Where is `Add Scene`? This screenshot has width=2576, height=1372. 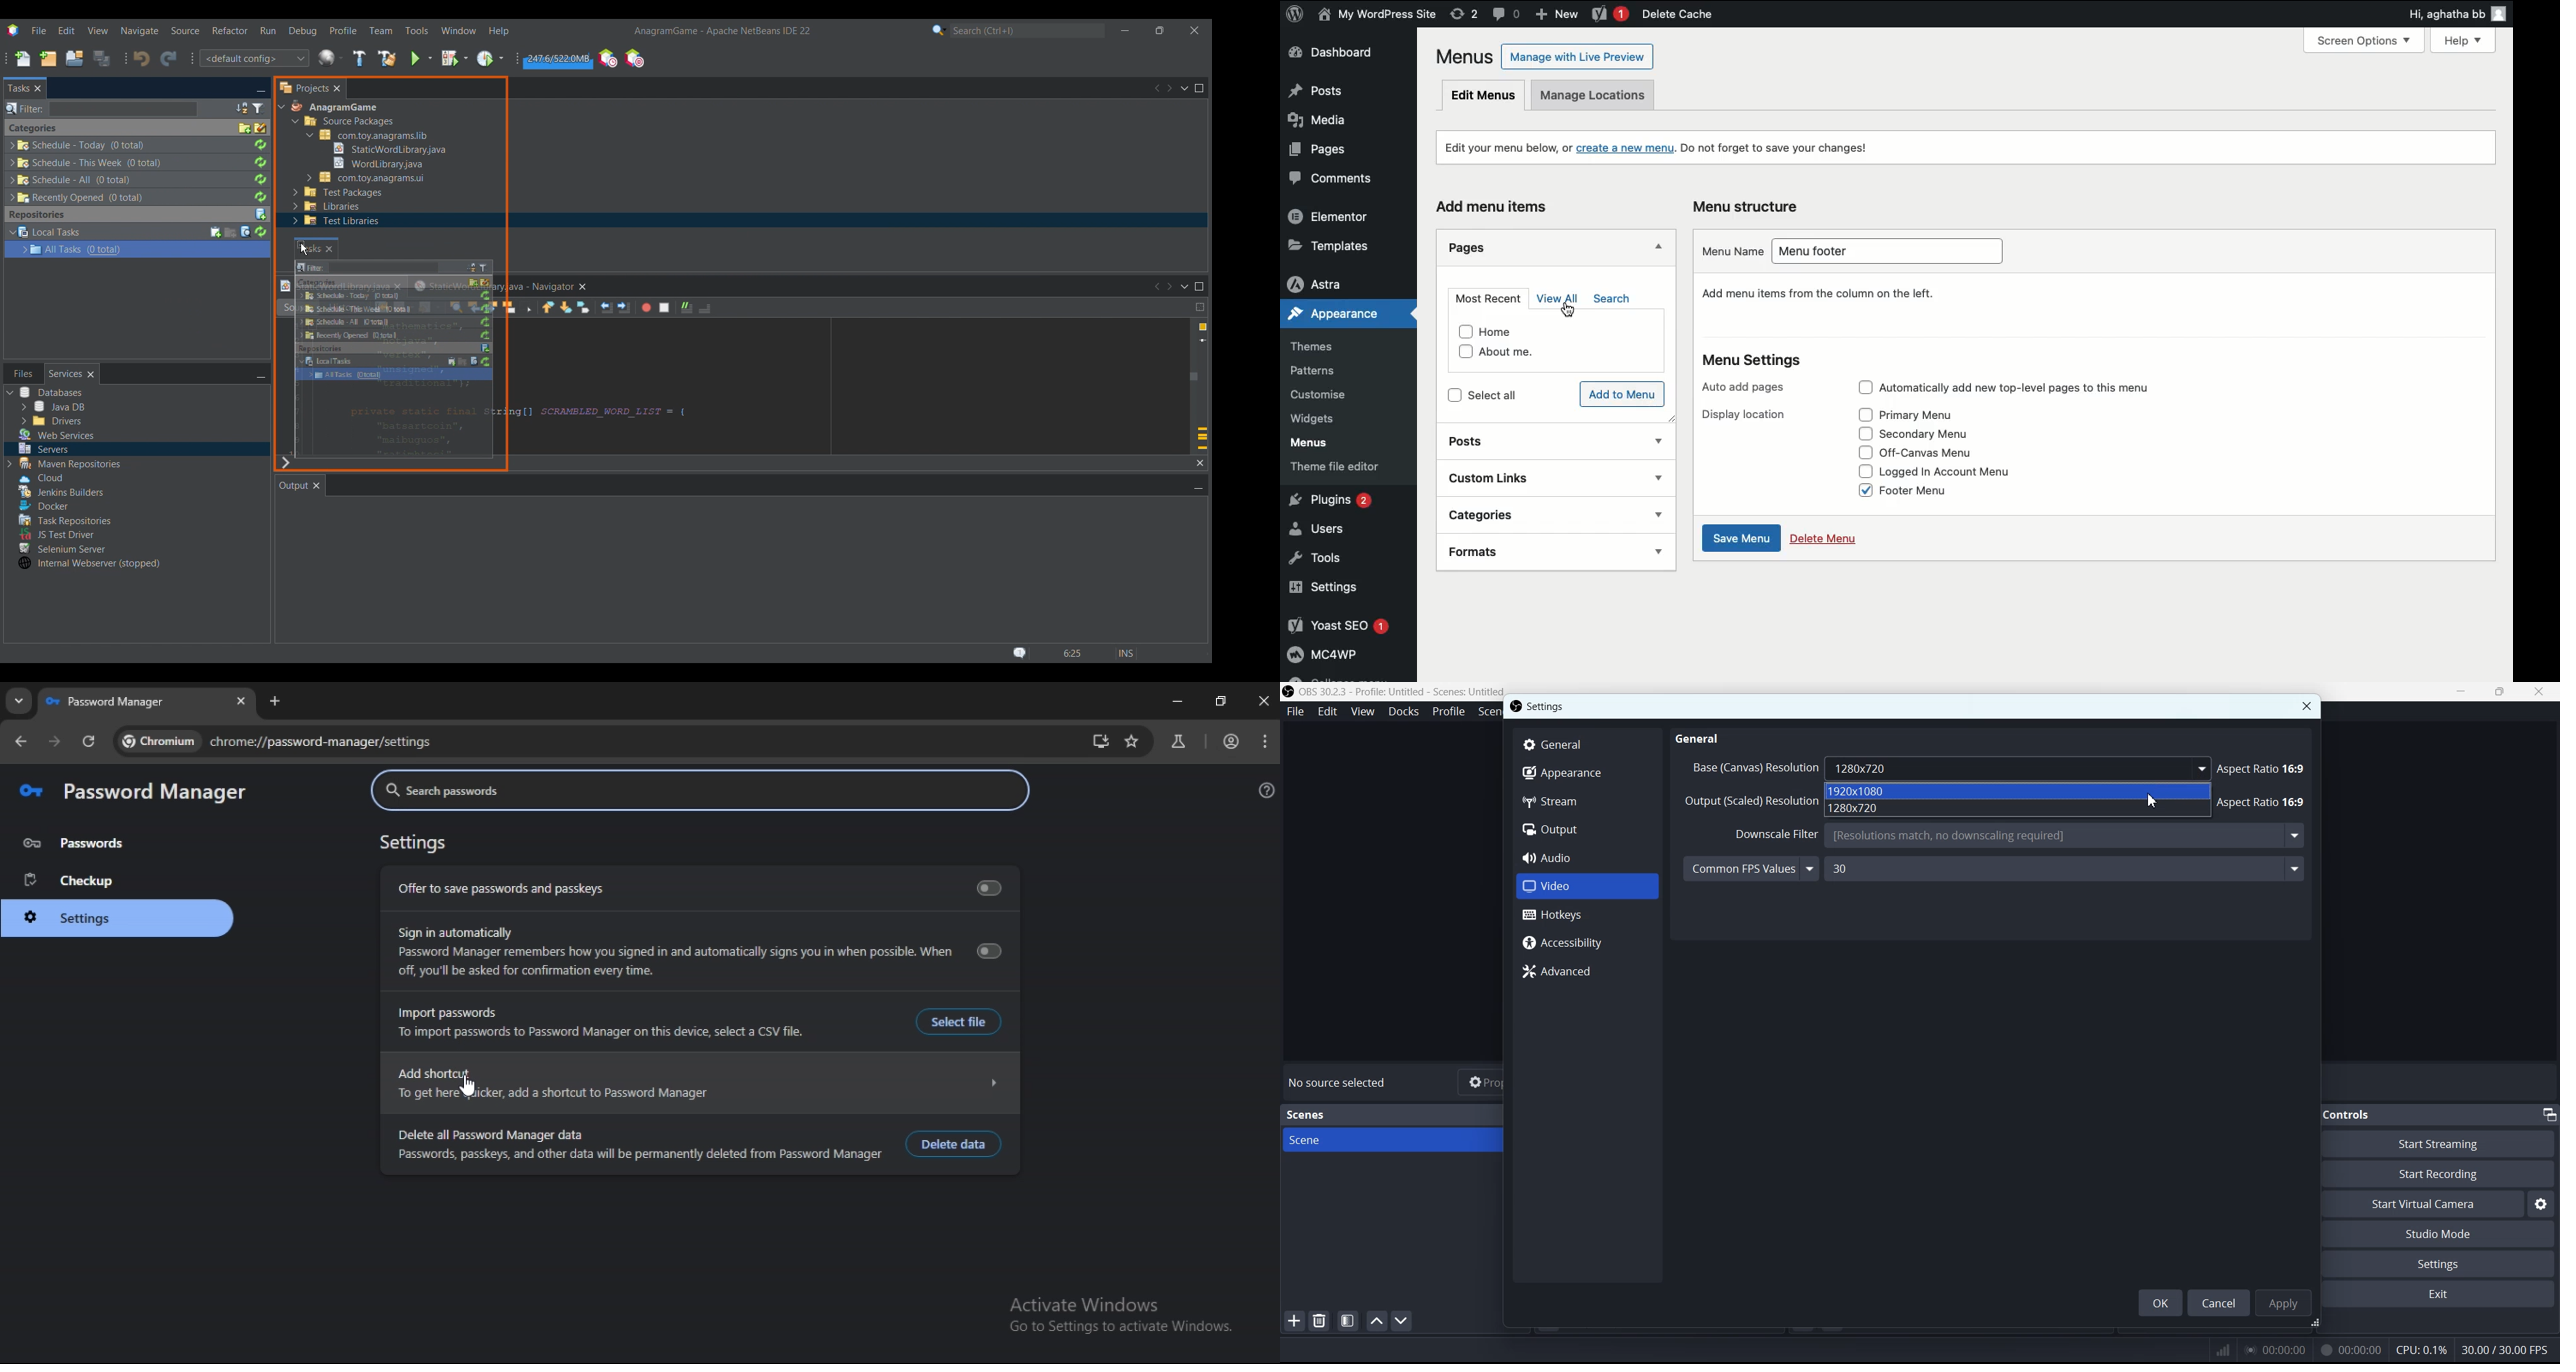 Add Scene is located at coordinates (1293, 1321).